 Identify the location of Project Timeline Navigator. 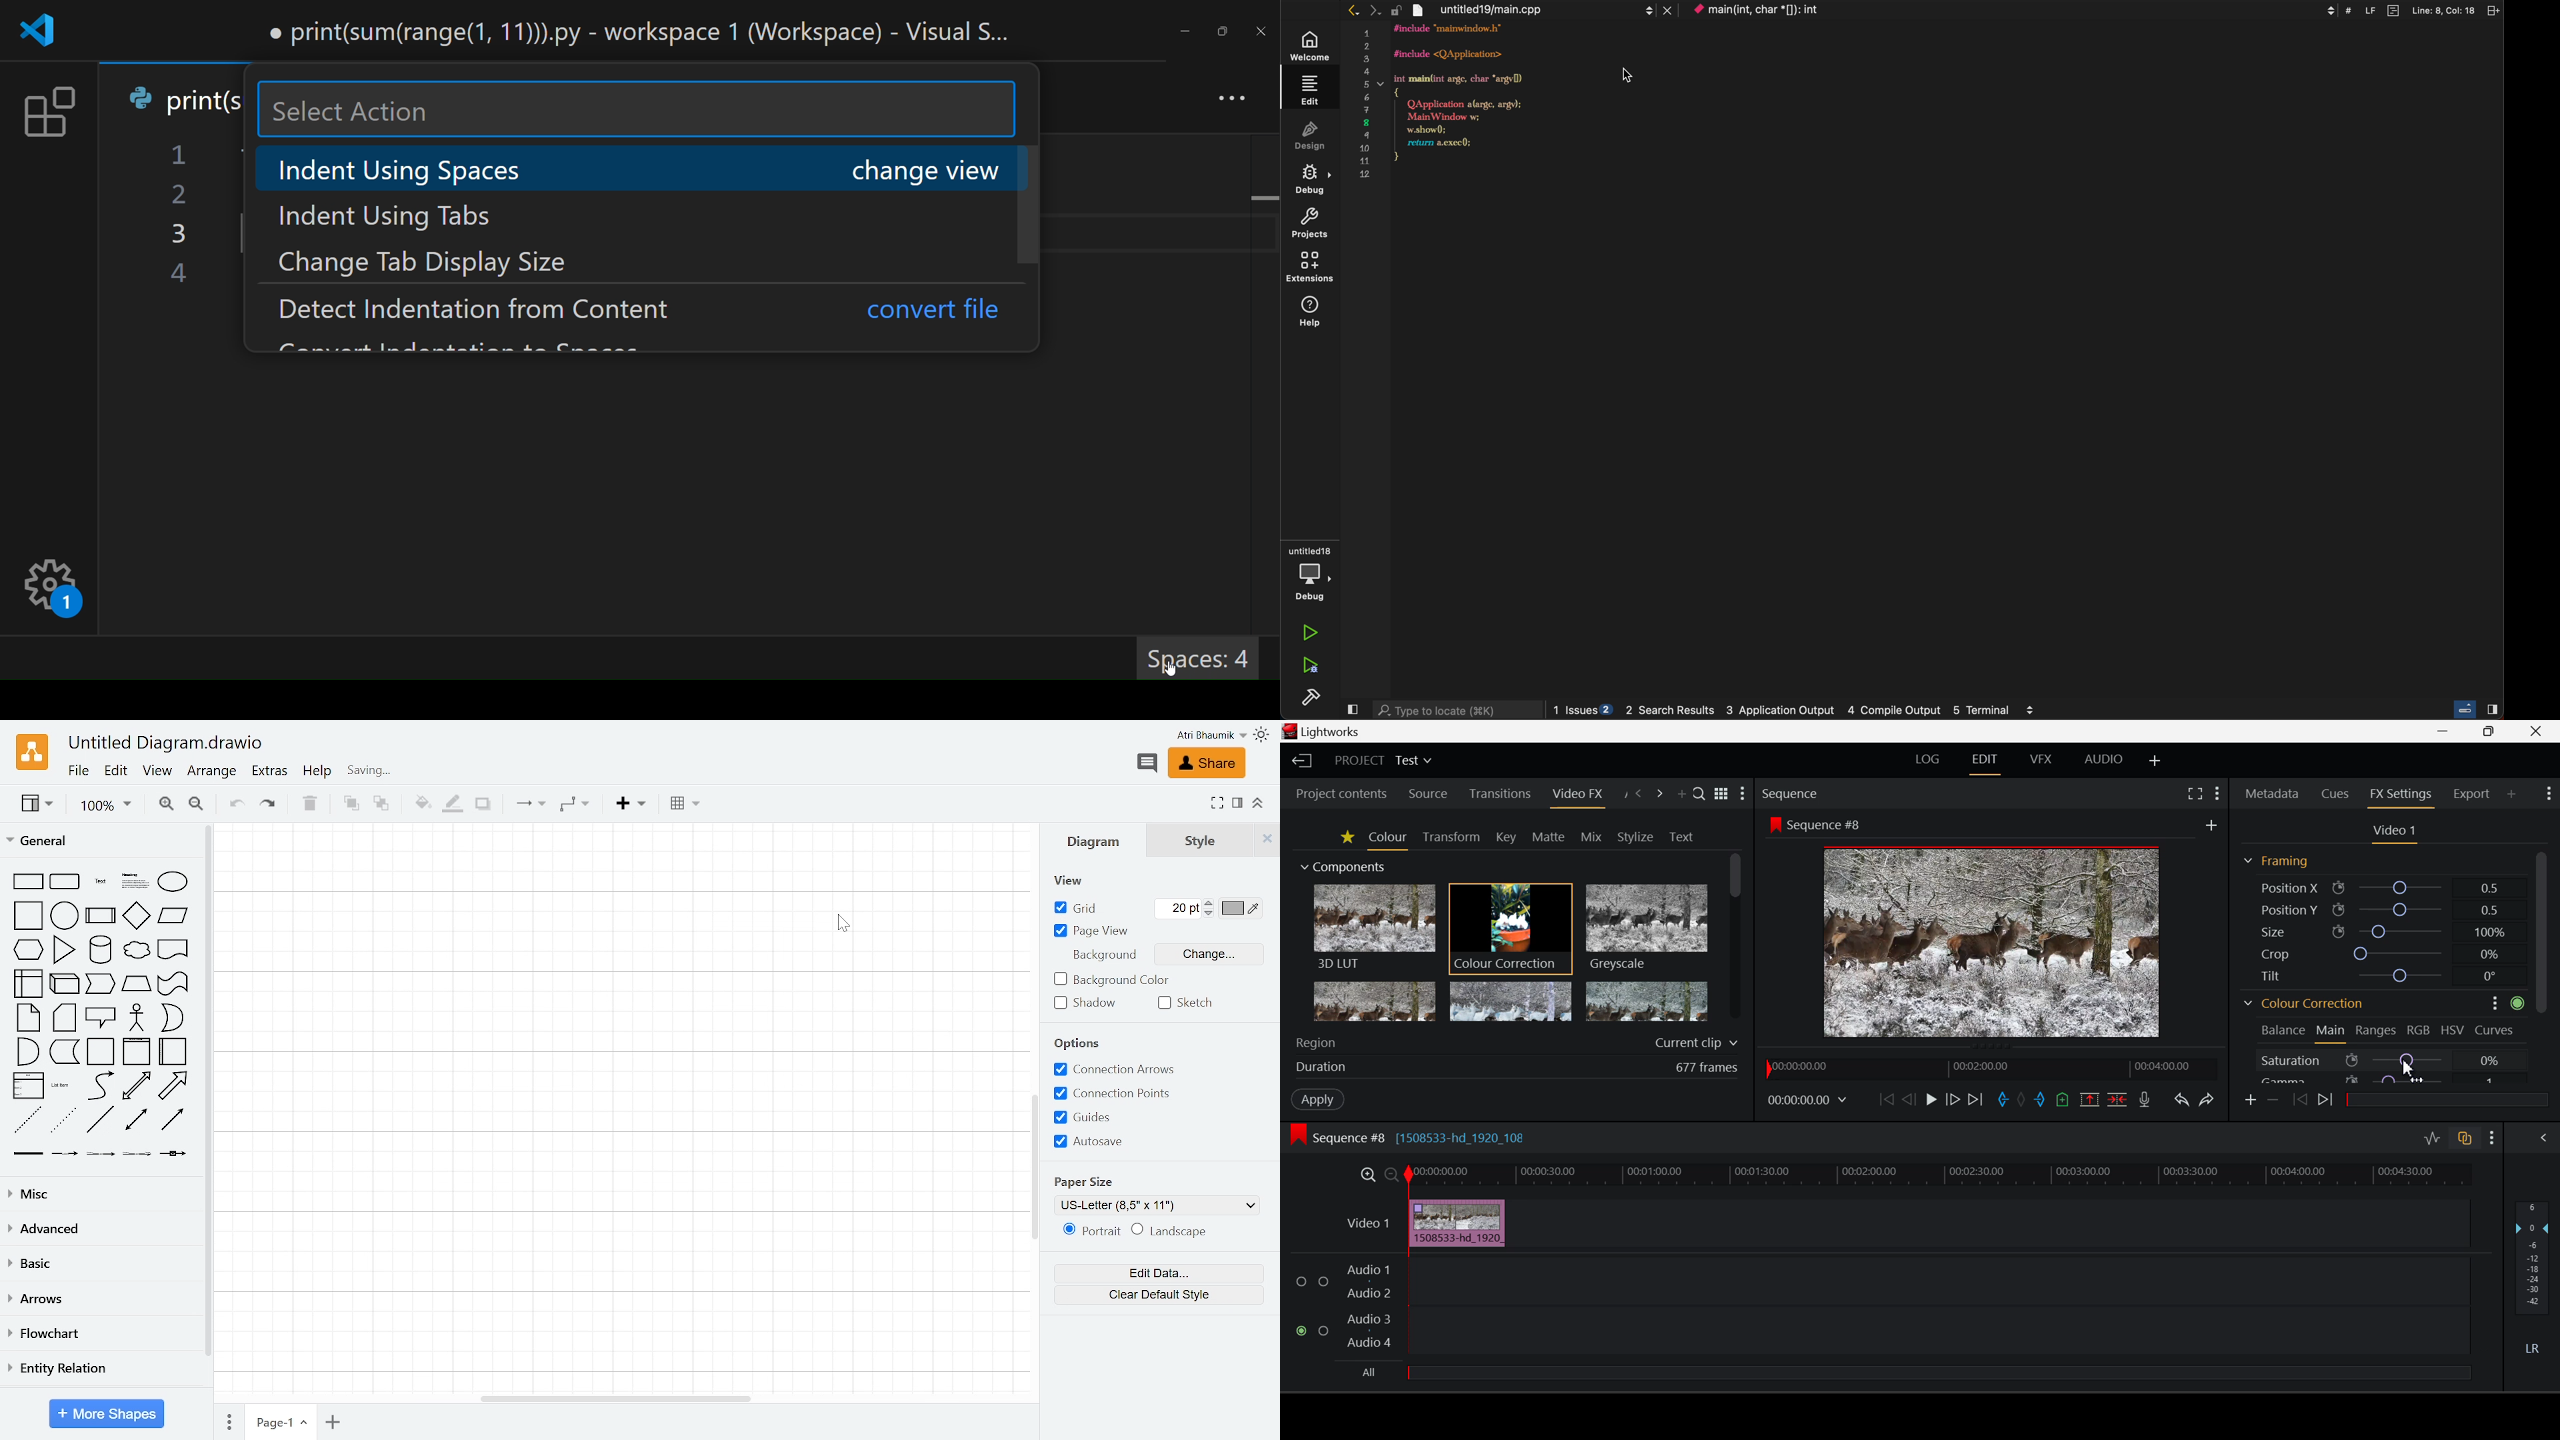
(1992, 1067).